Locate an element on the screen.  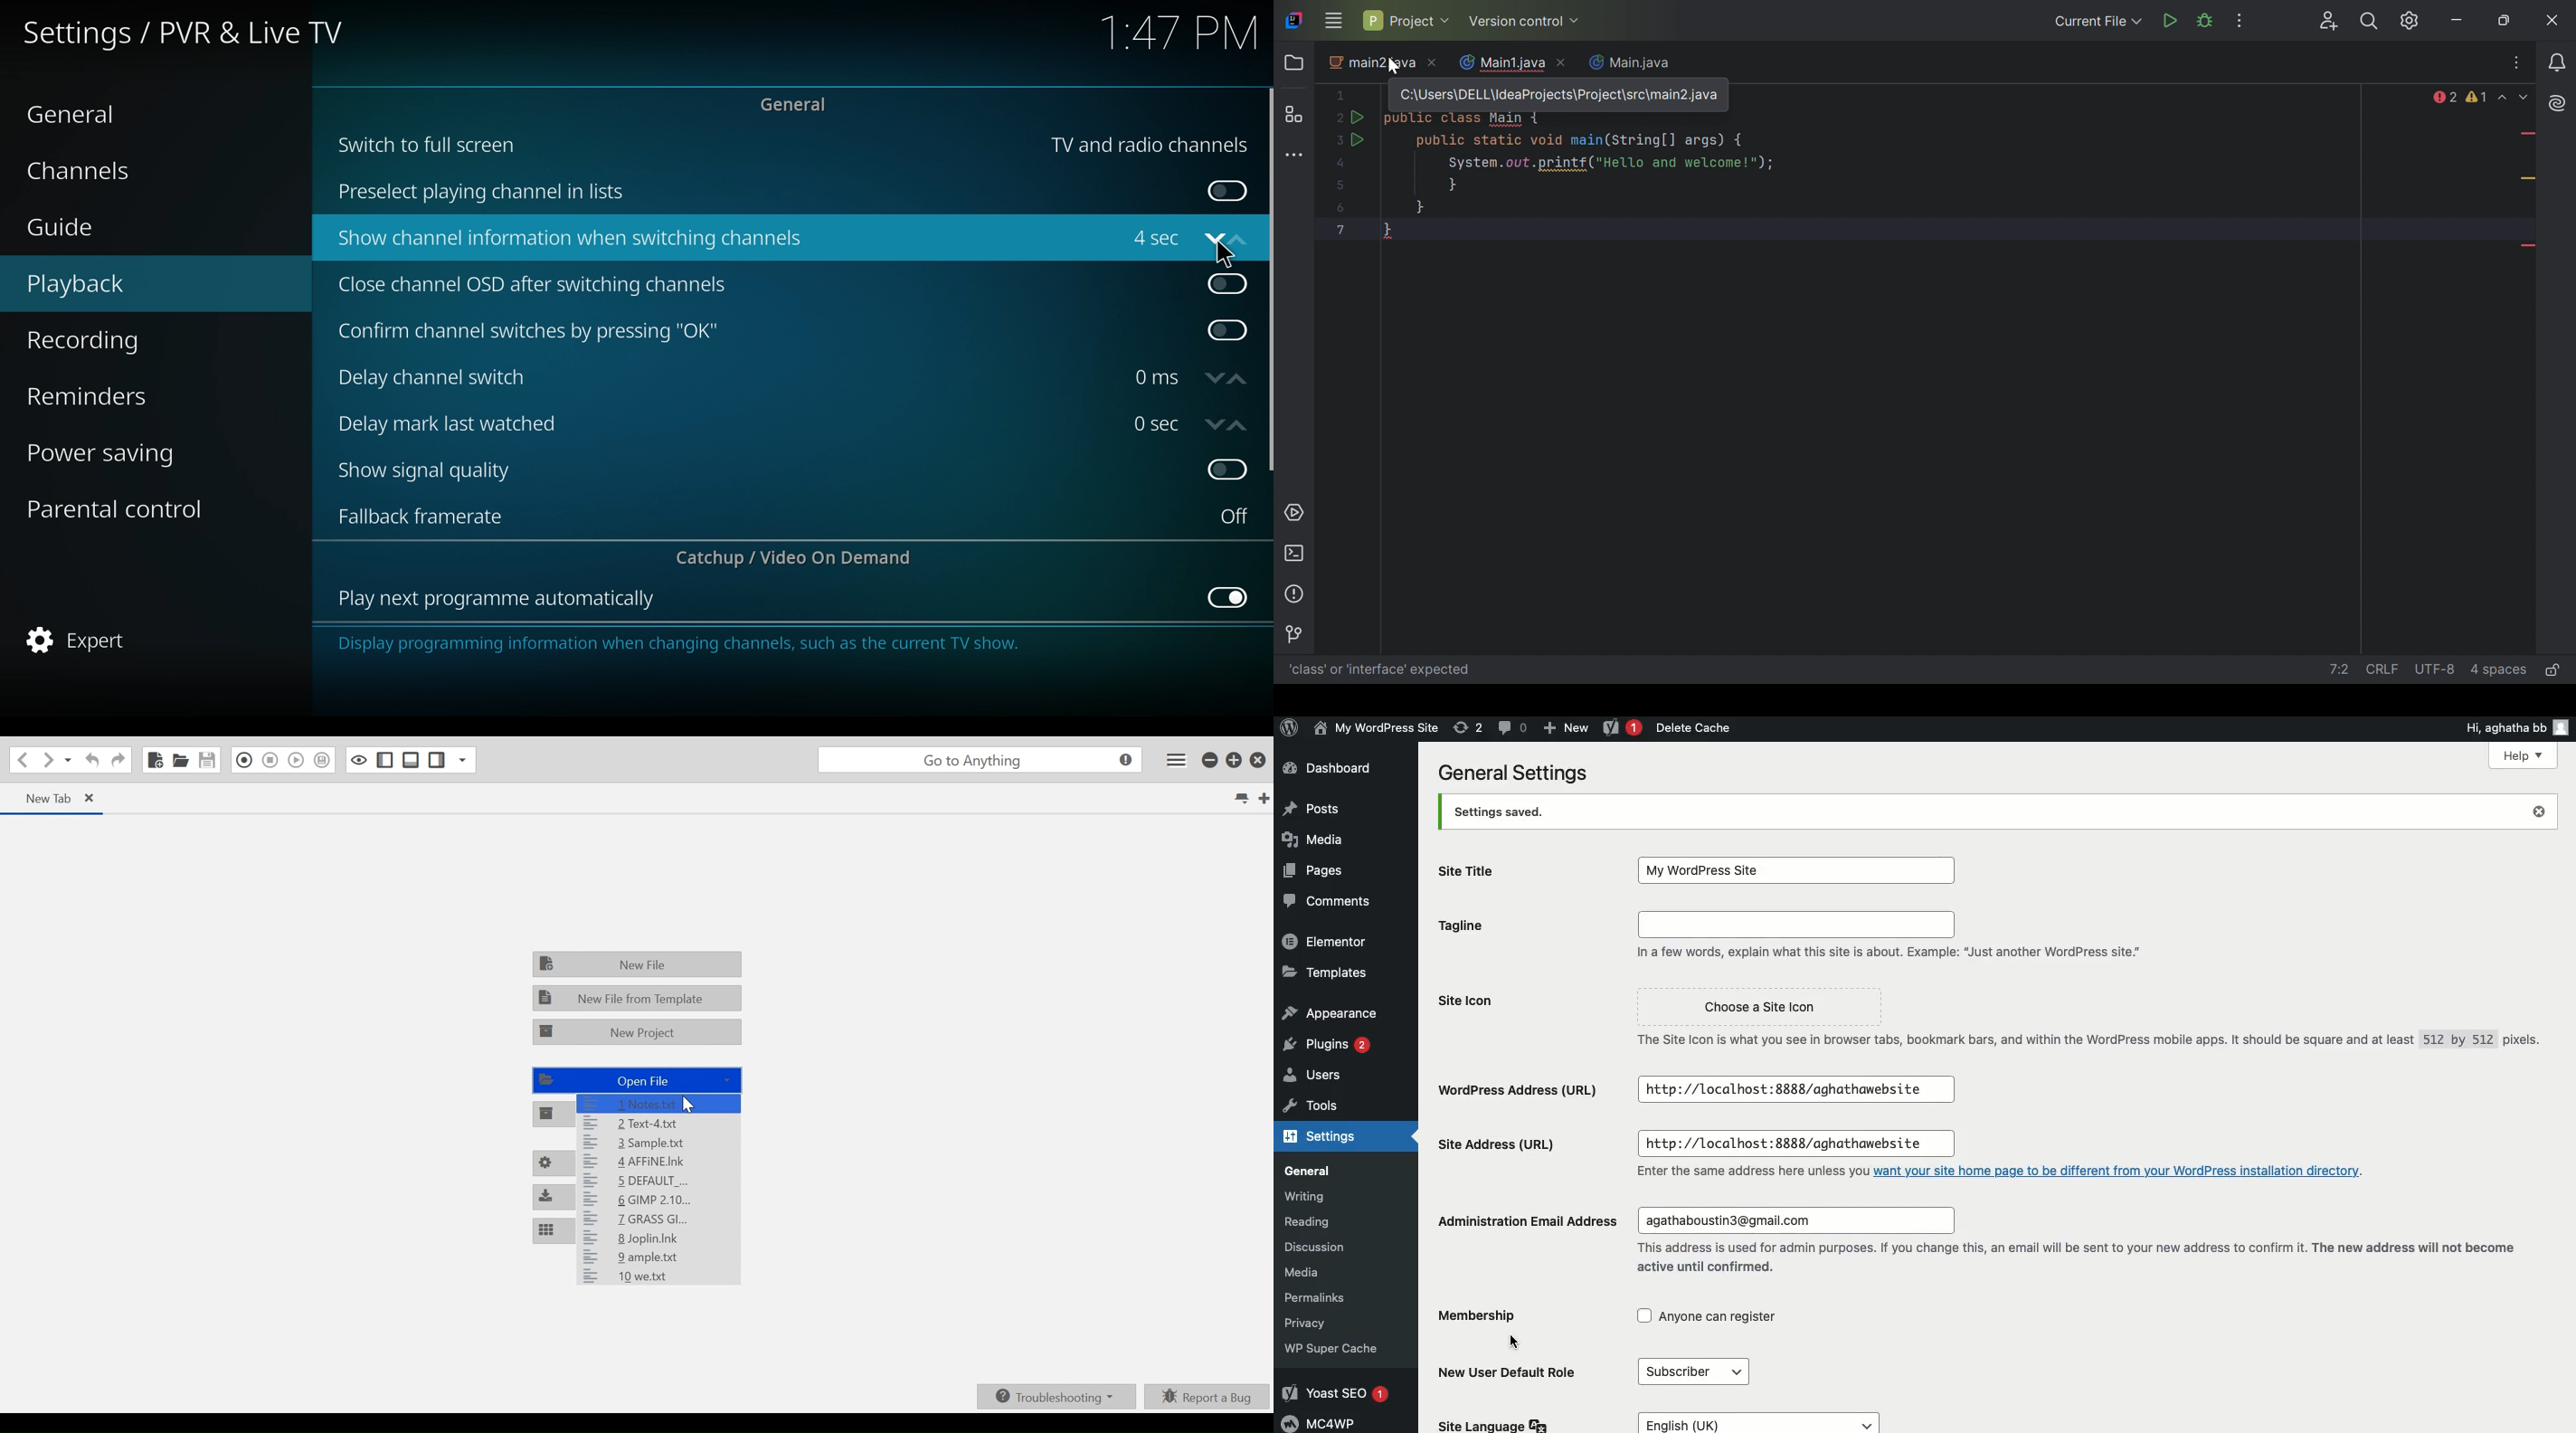
Anyone can register is located at coordinates (1706, 1315).